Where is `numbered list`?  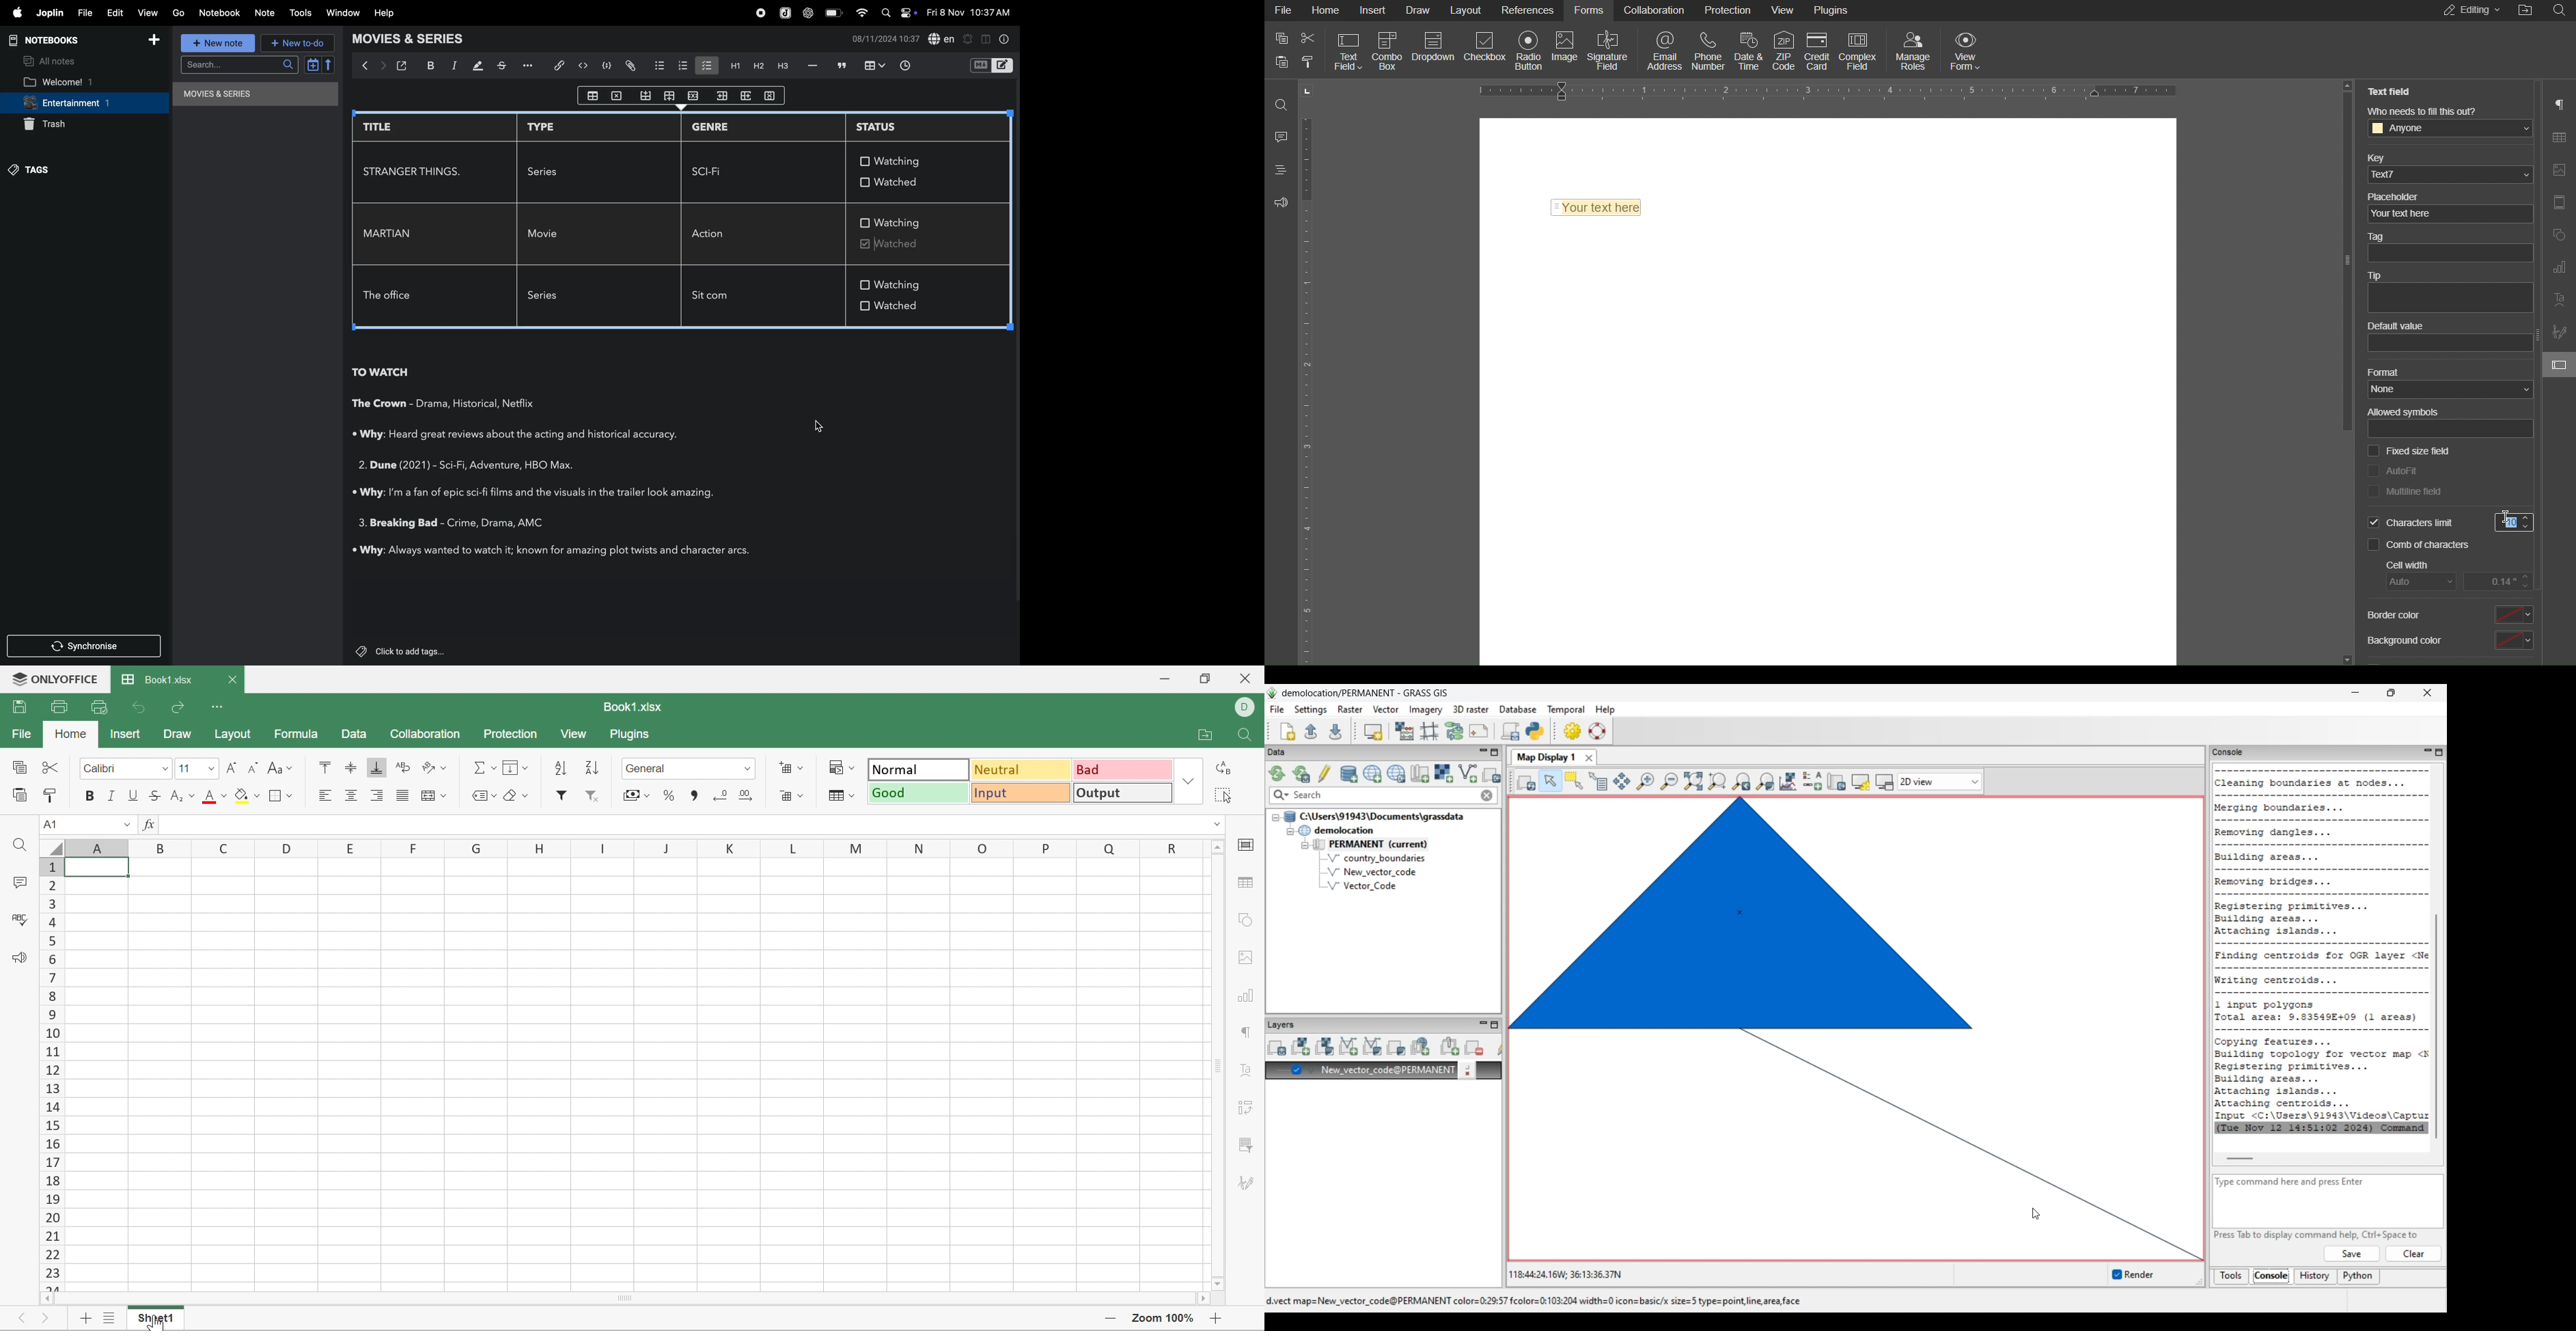 numbered list is located at coordinates (680, 66).